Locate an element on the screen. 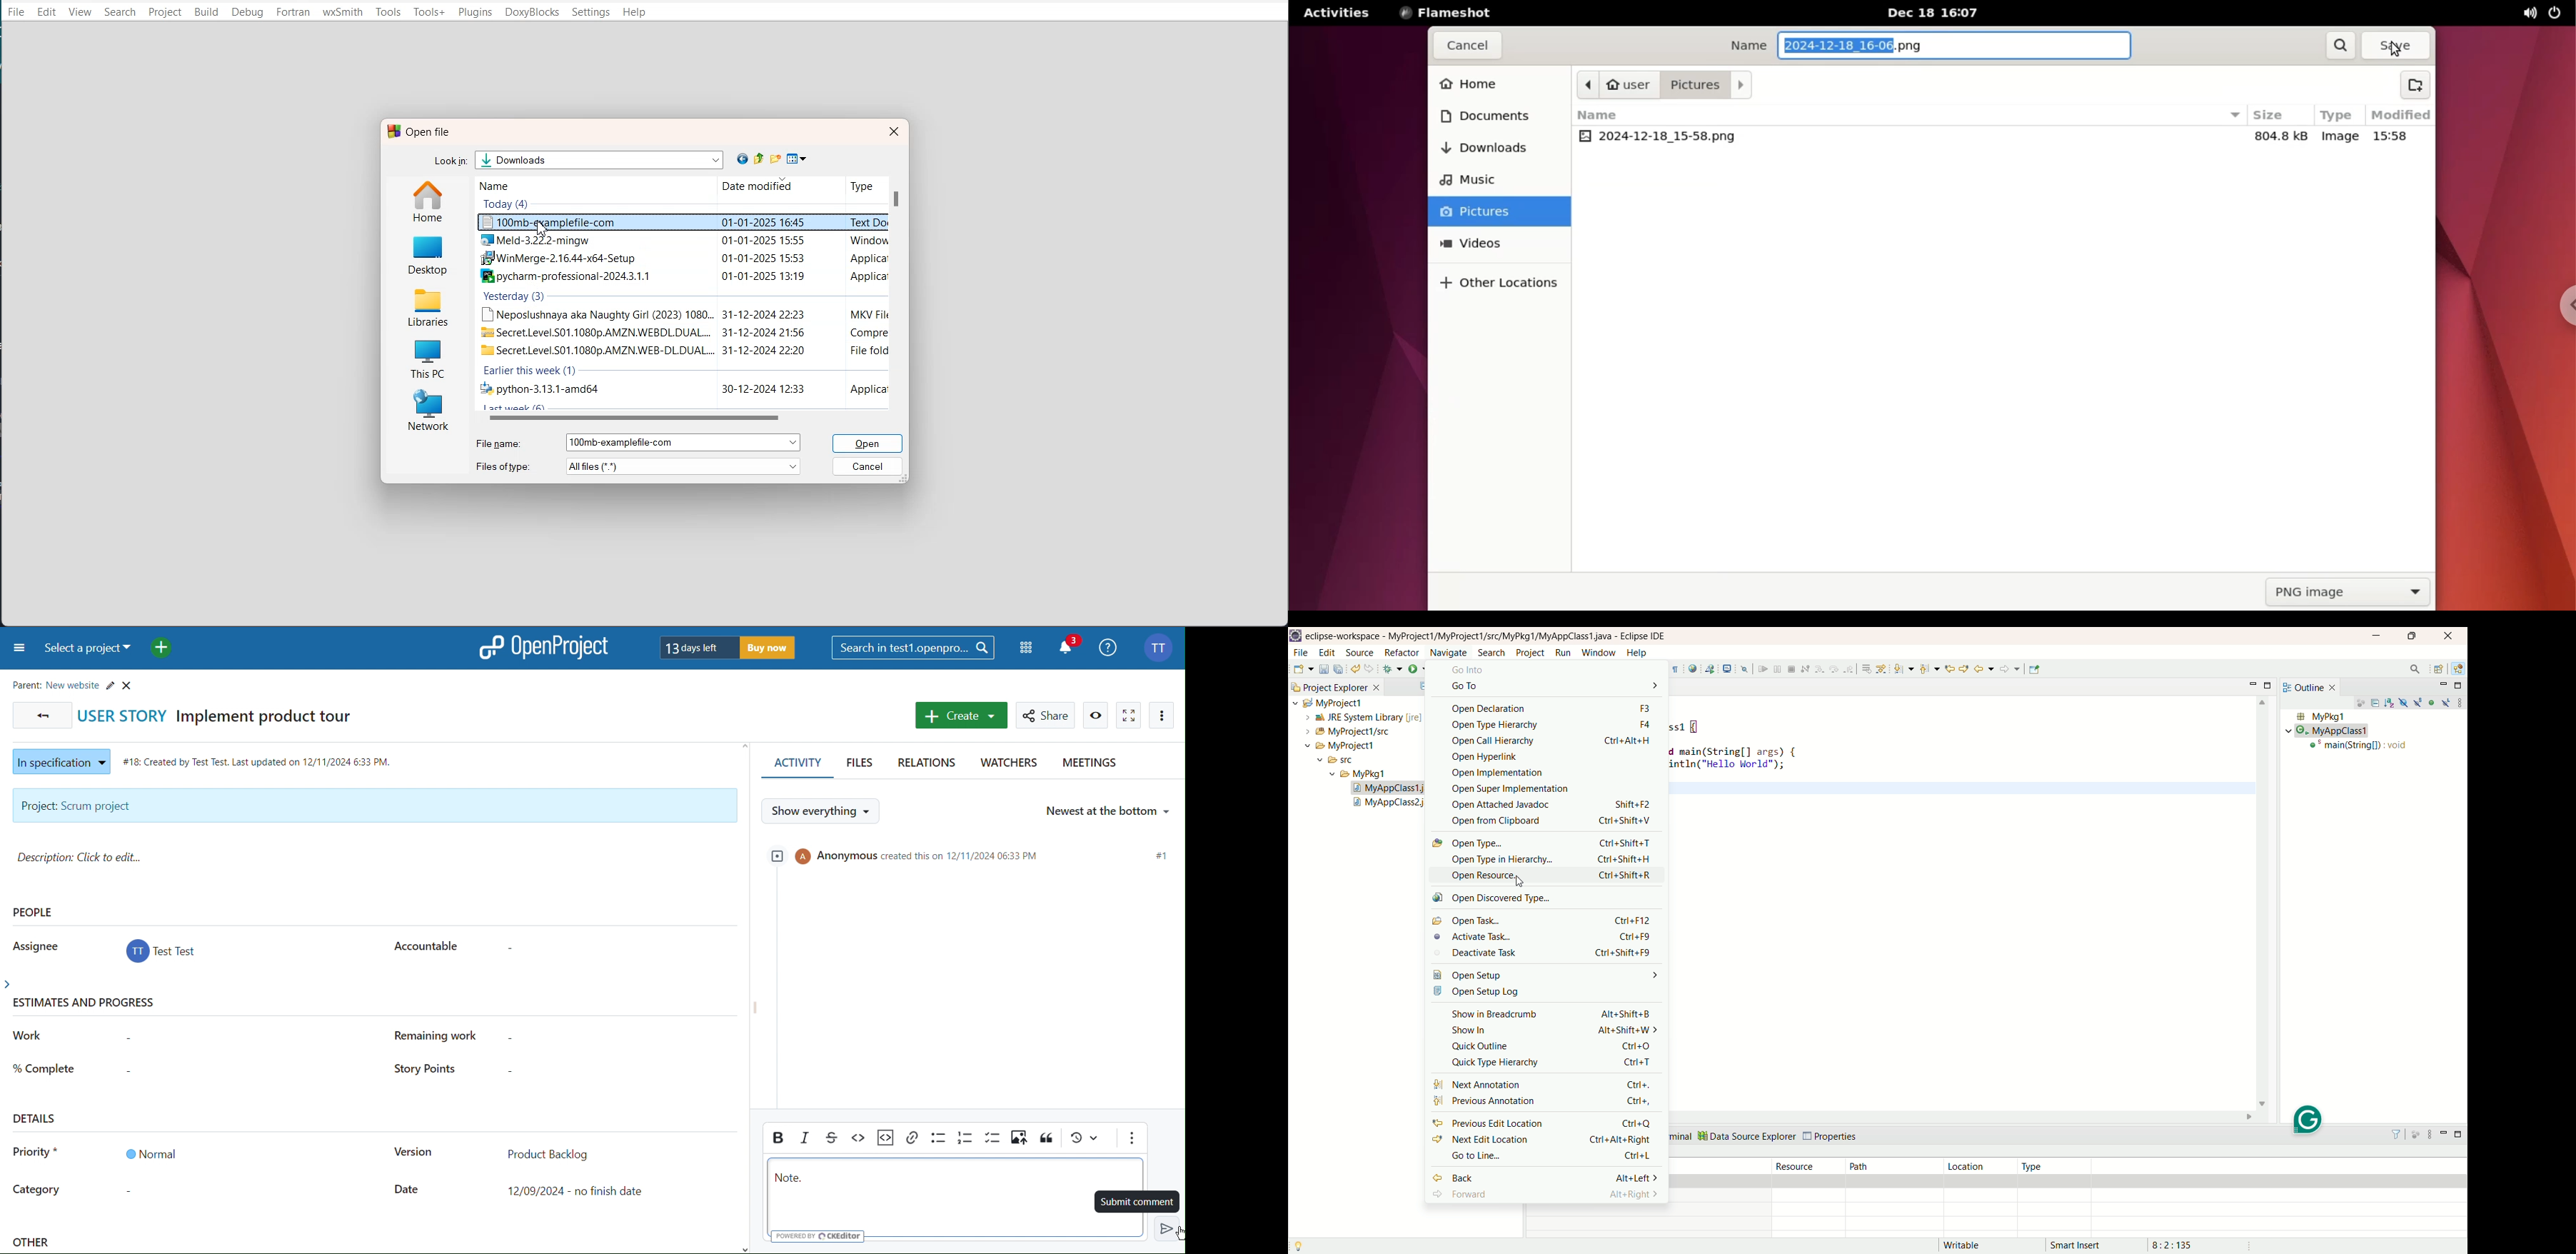 The image size is (2576, 1260). path is located at coordinates (1890, 1167).